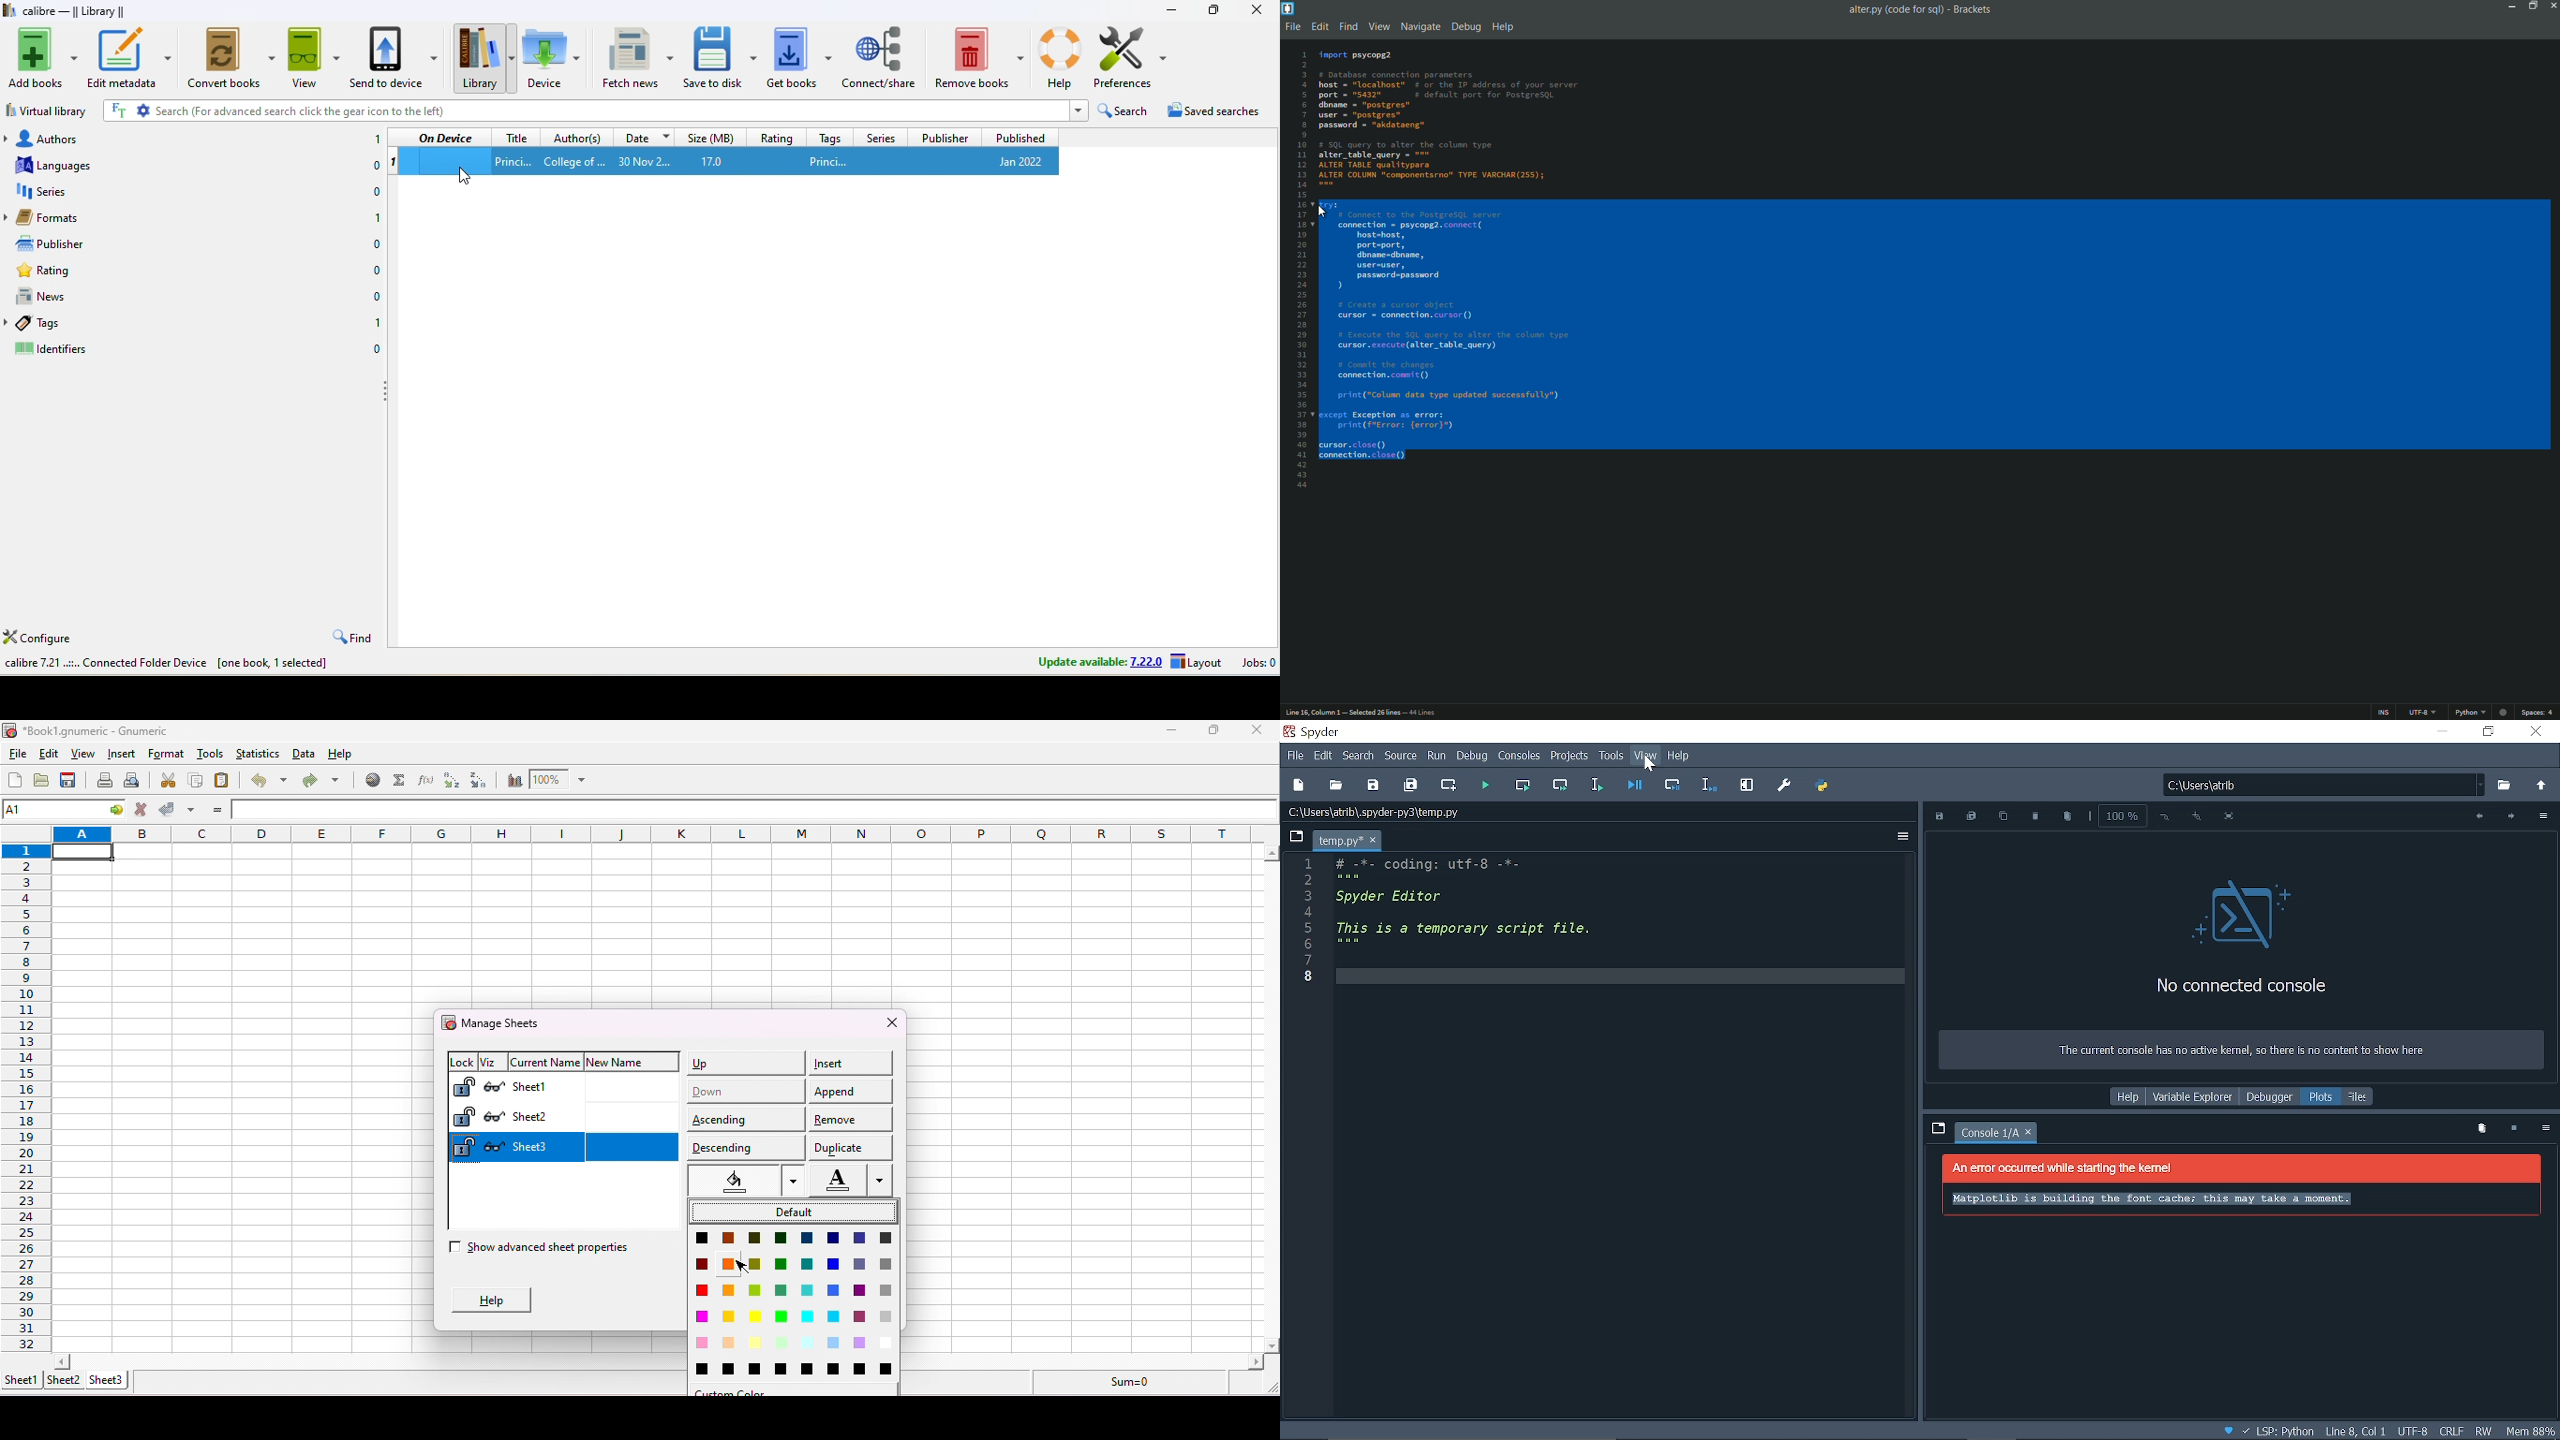 This screenshot has height=1456, width=2576. Describe the element at coordinates (377, 272) in the screenshot. I see `0` at that location.